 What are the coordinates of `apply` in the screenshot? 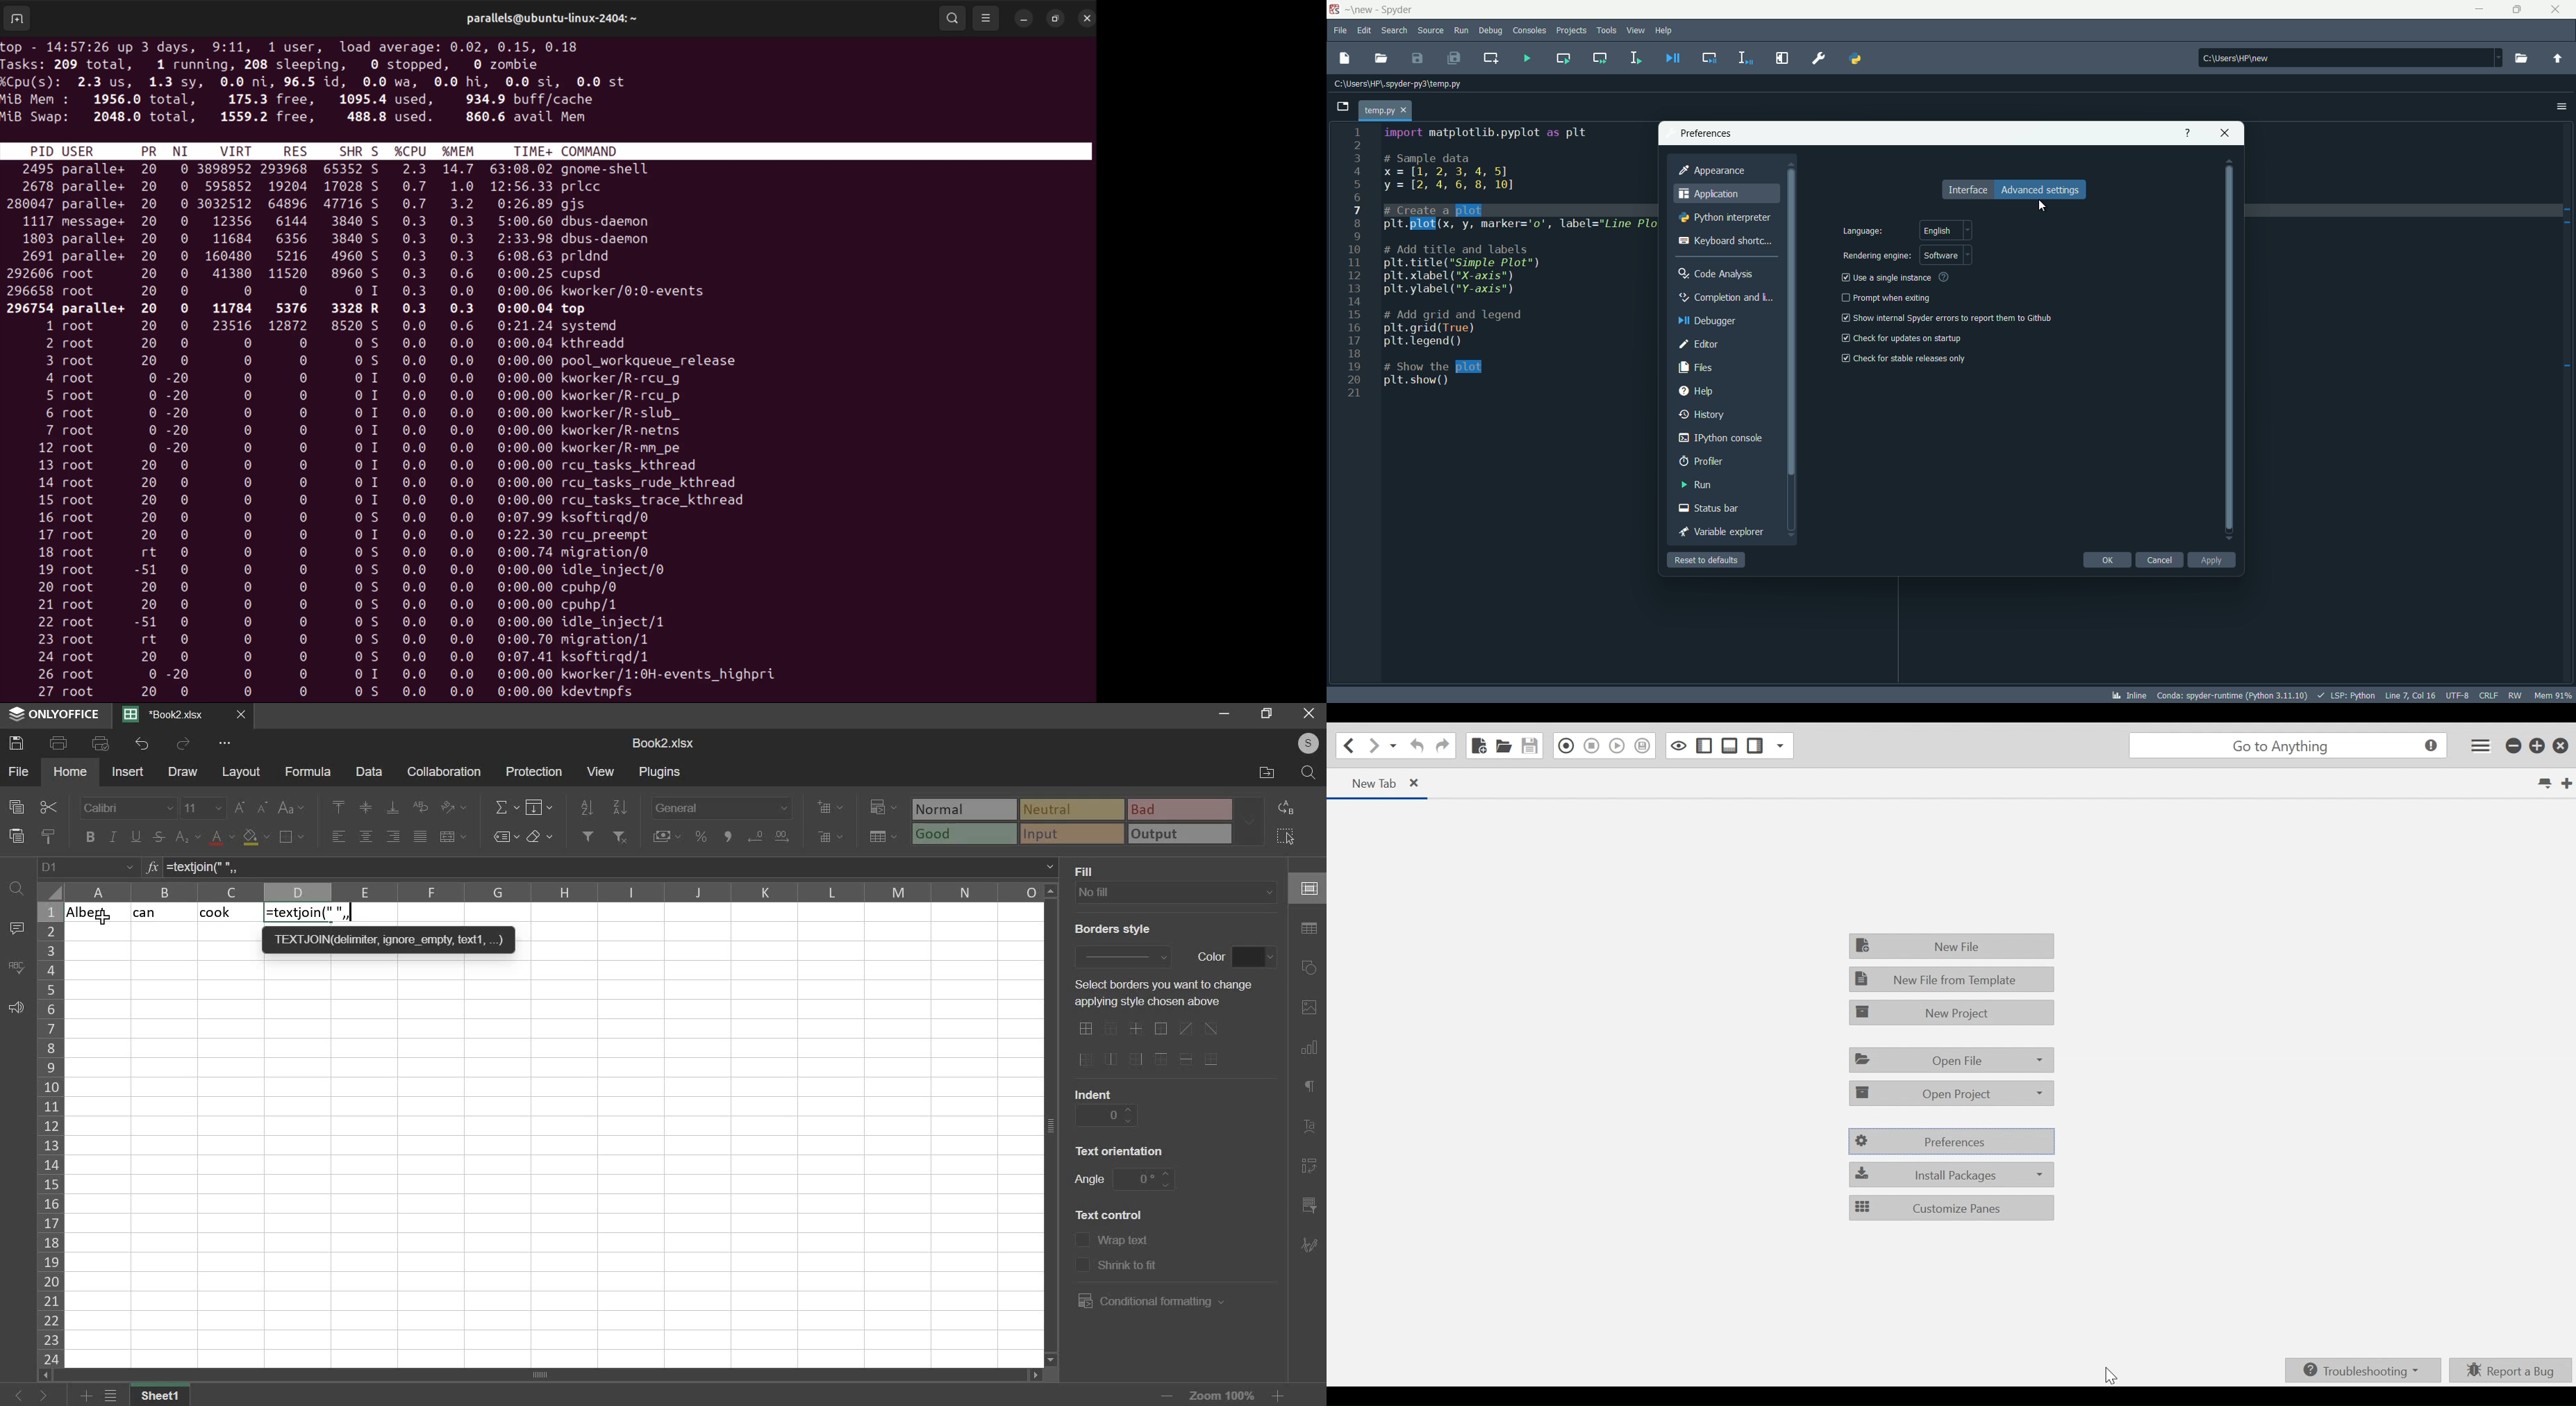 It's located at (2212, 559).